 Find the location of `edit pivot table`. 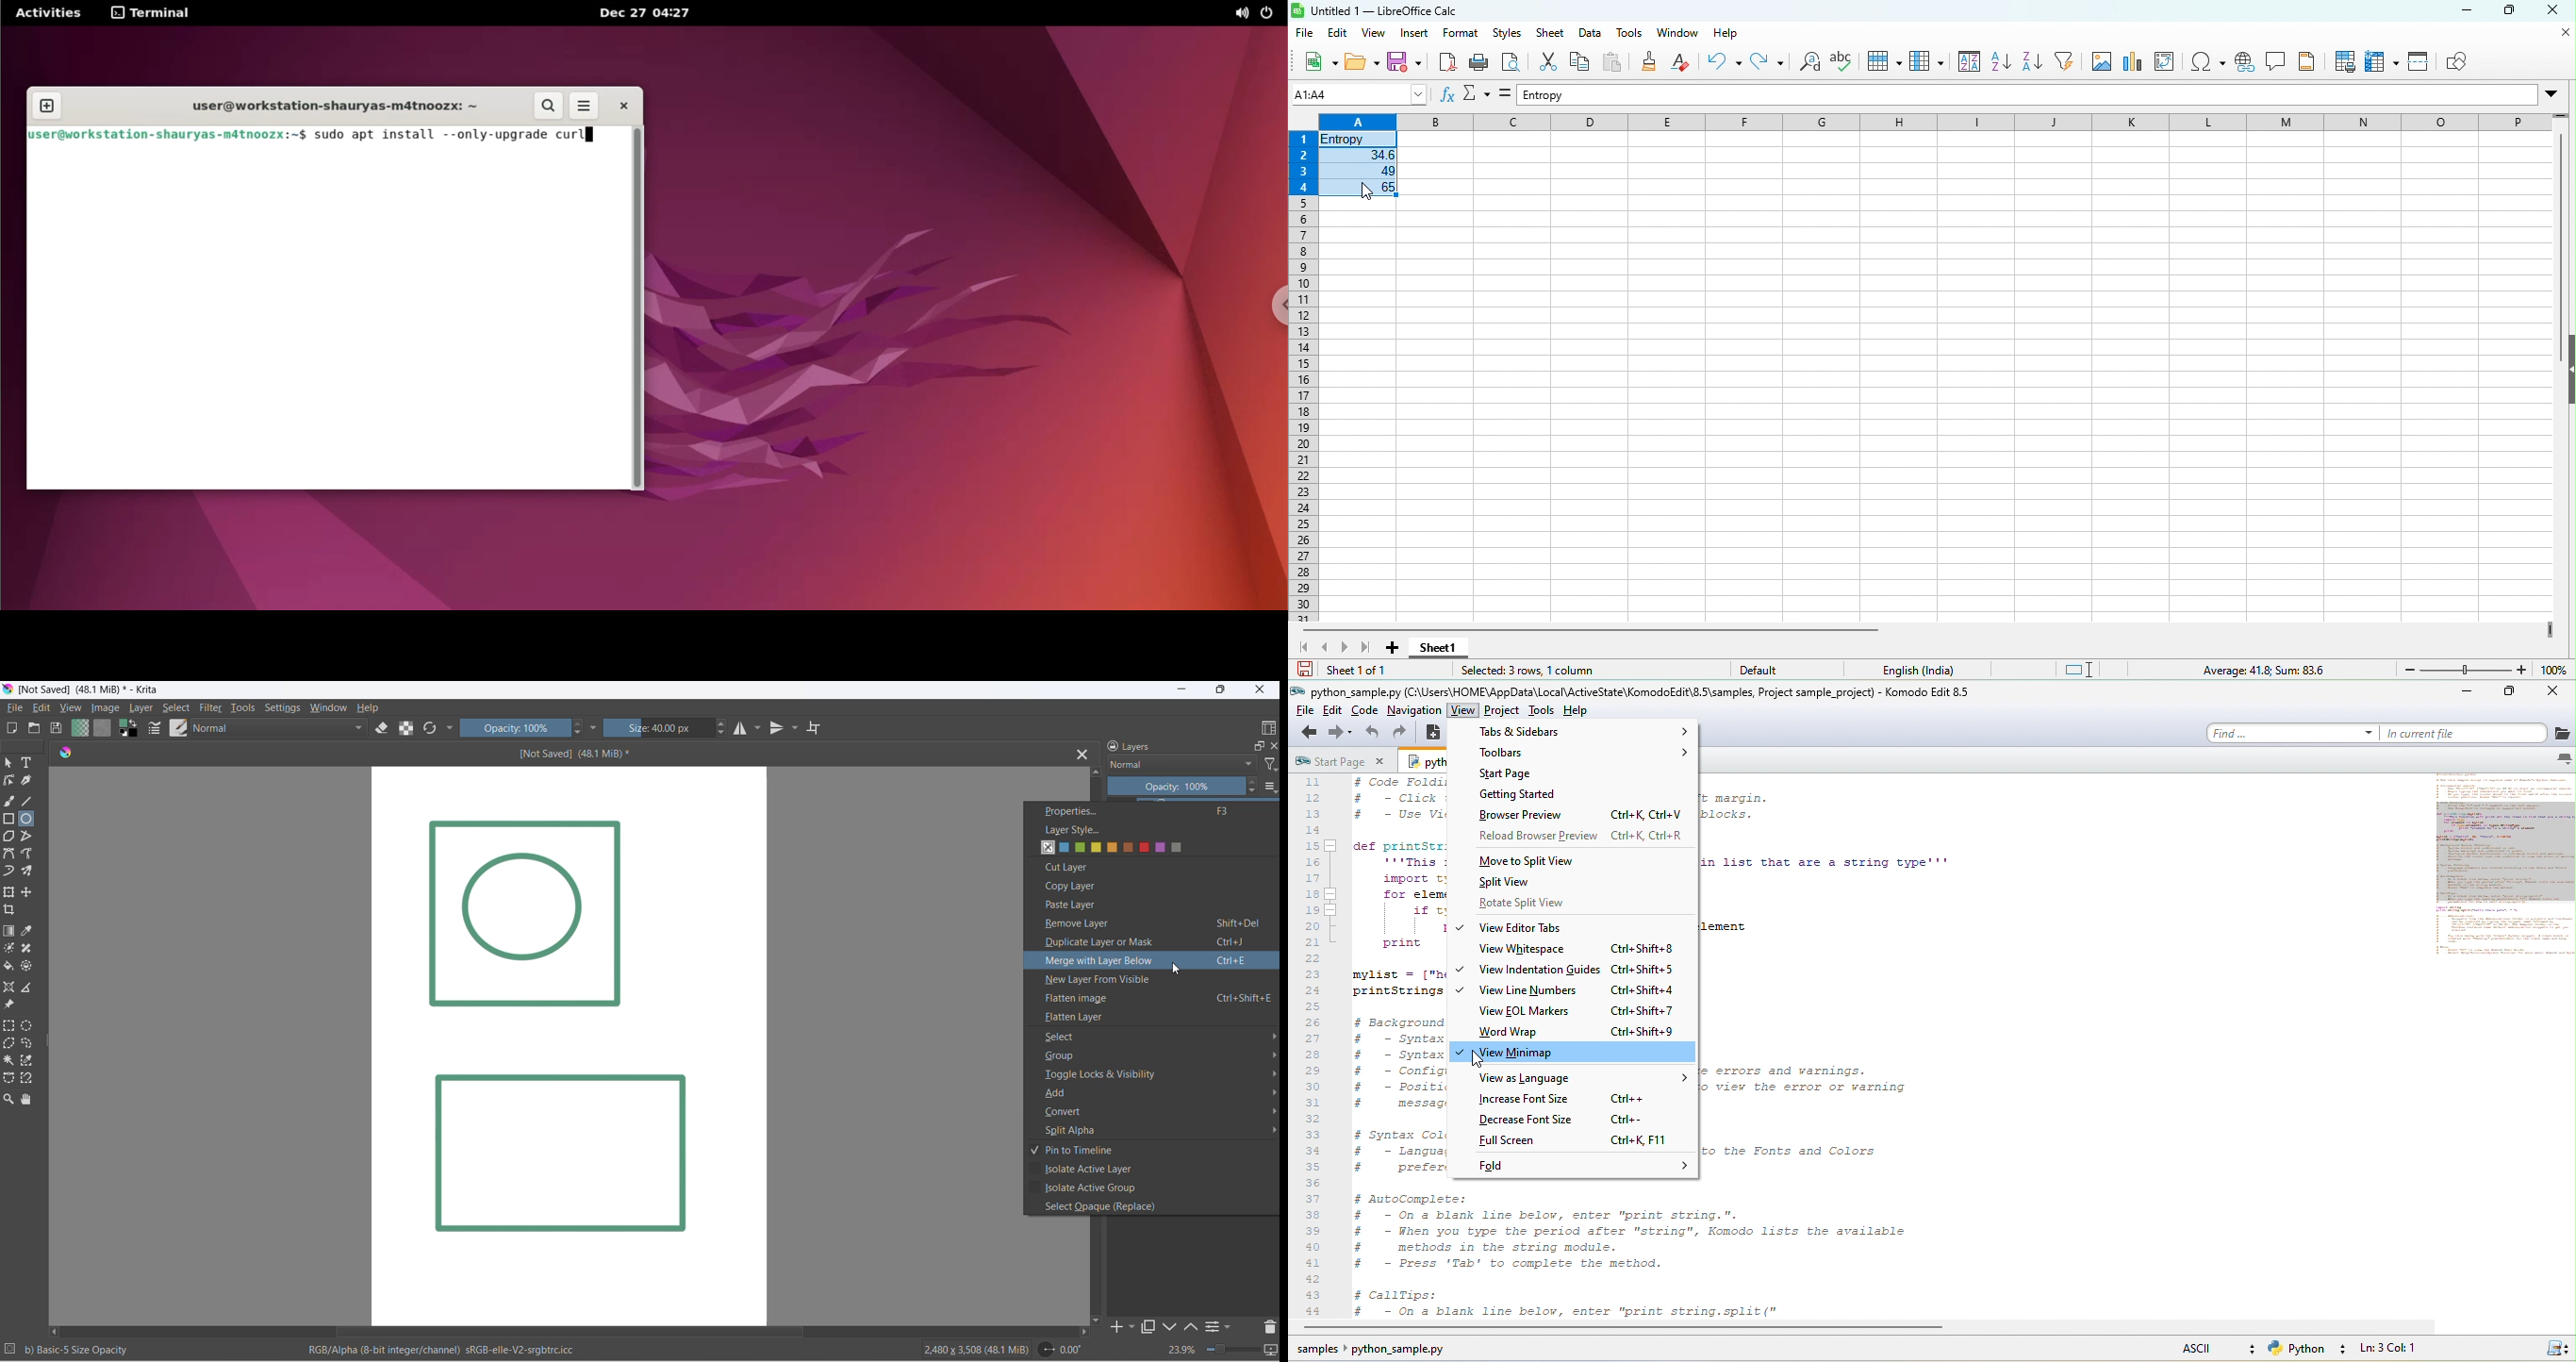

edit pivot table is located at coordinates (2167, 62).